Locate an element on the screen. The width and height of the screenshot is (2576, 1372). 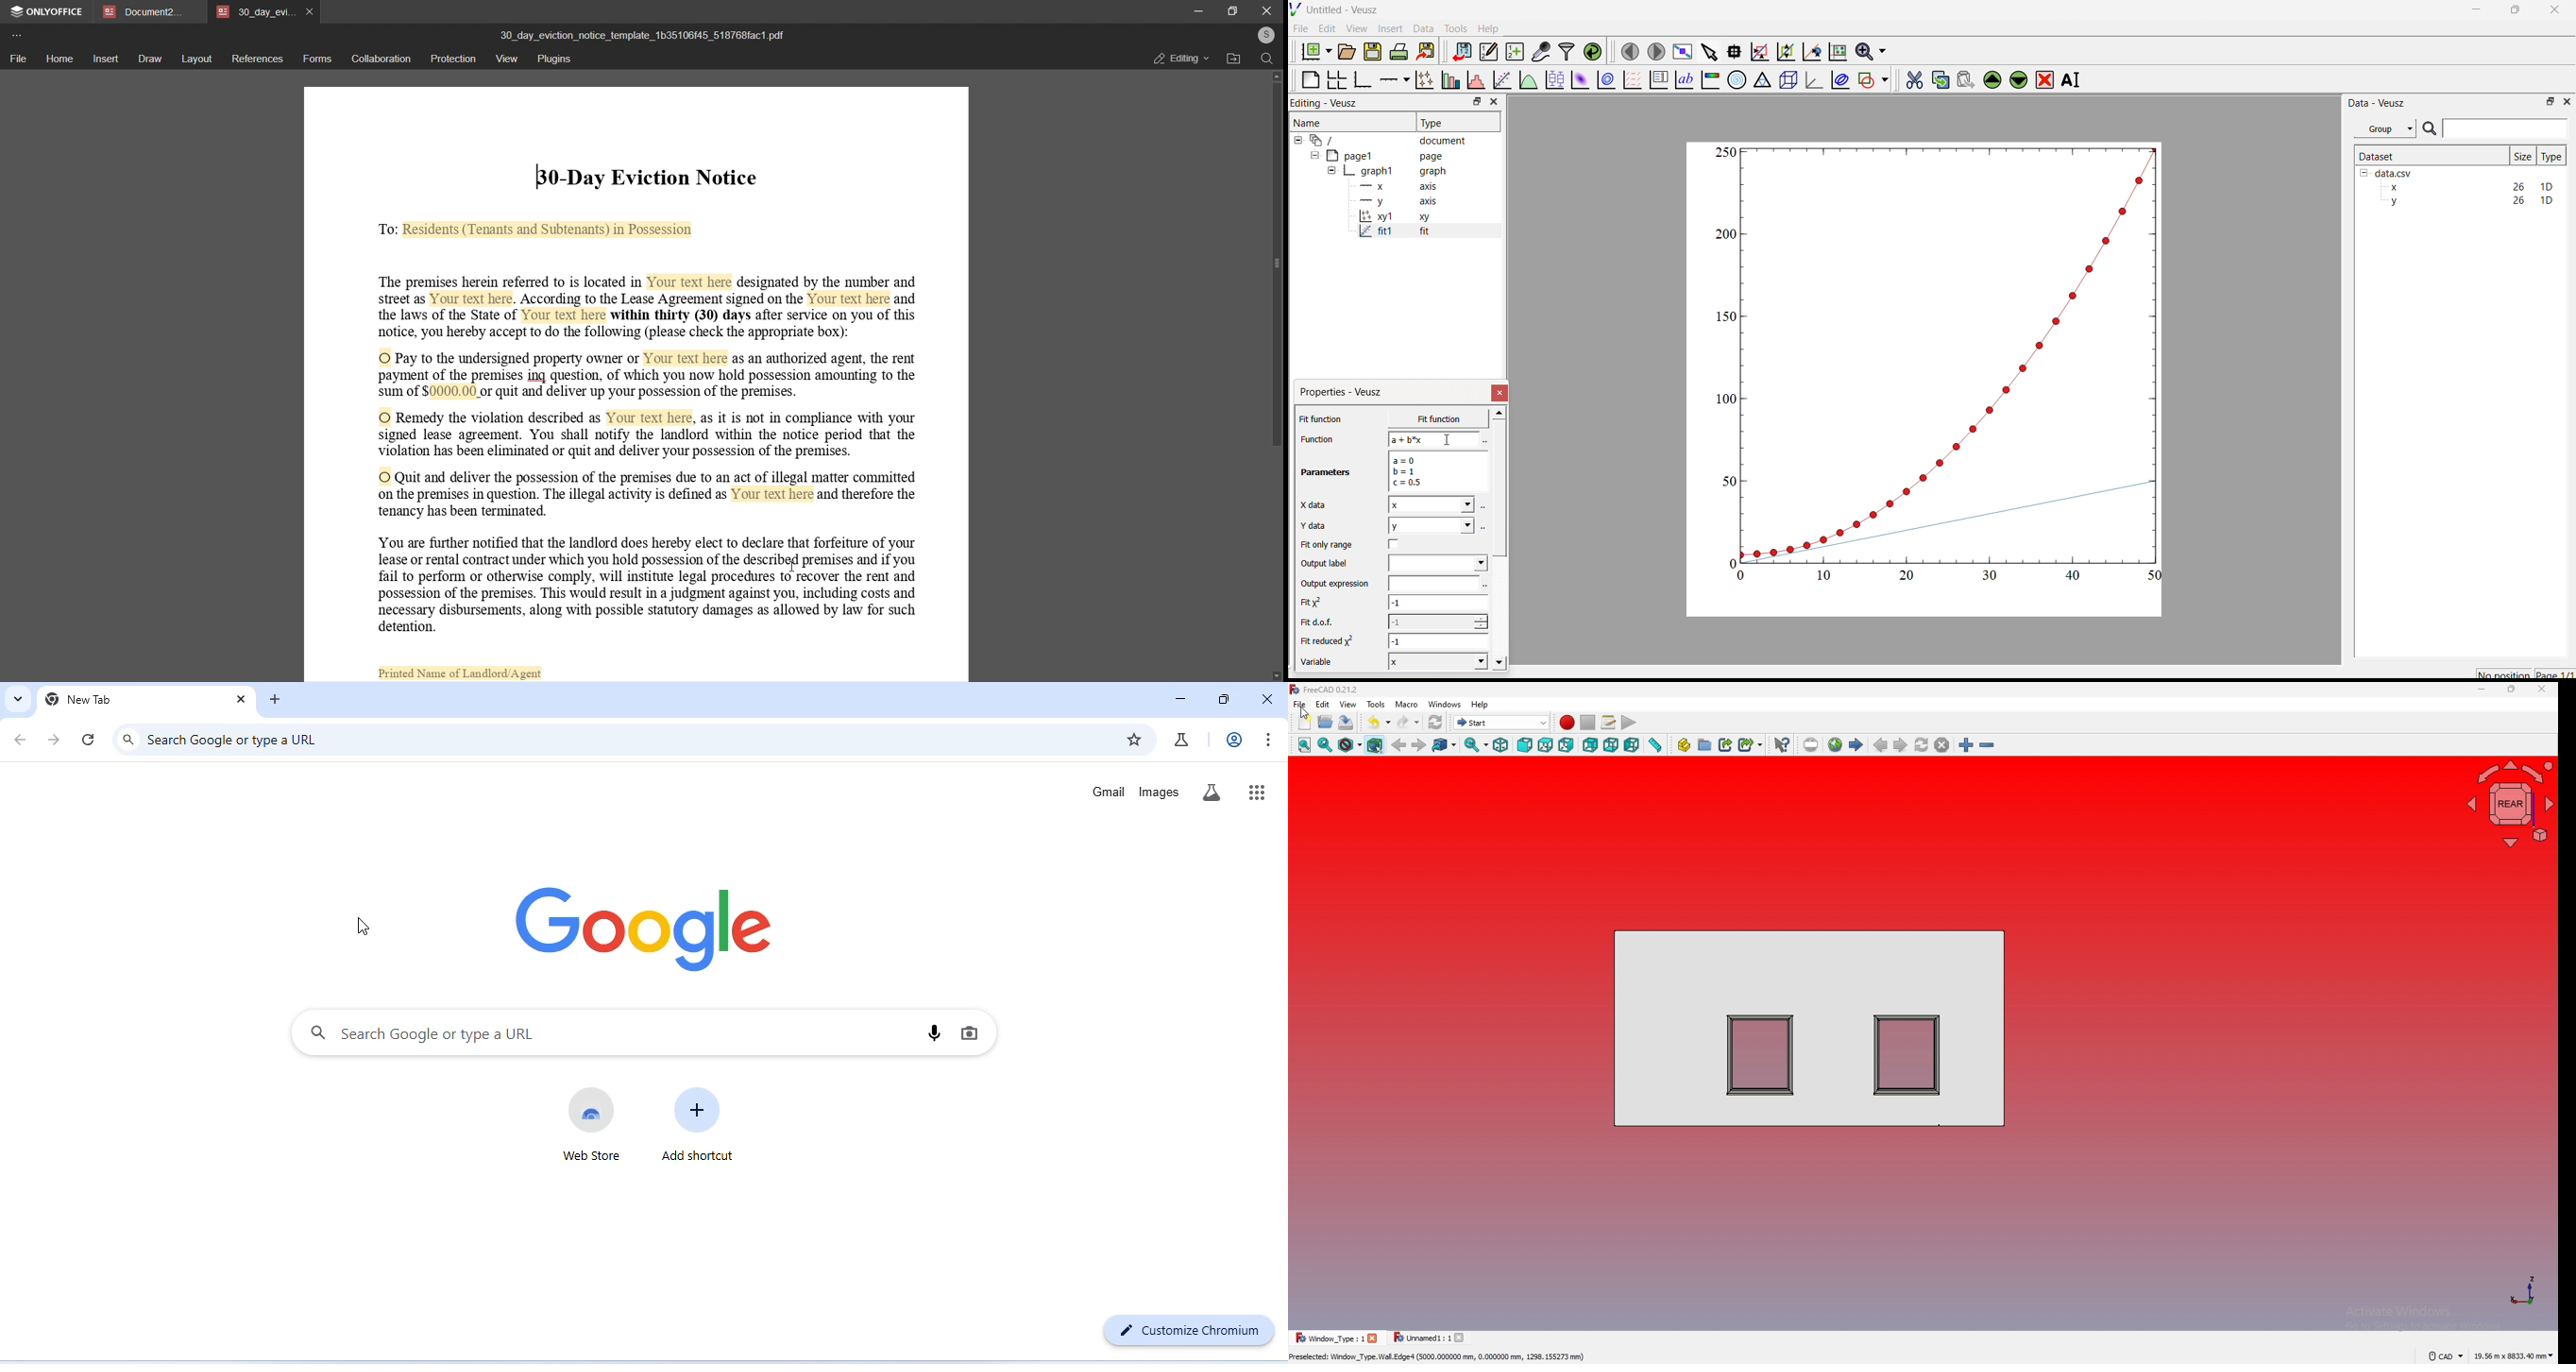
Close is located at coordinates (2566, 101).